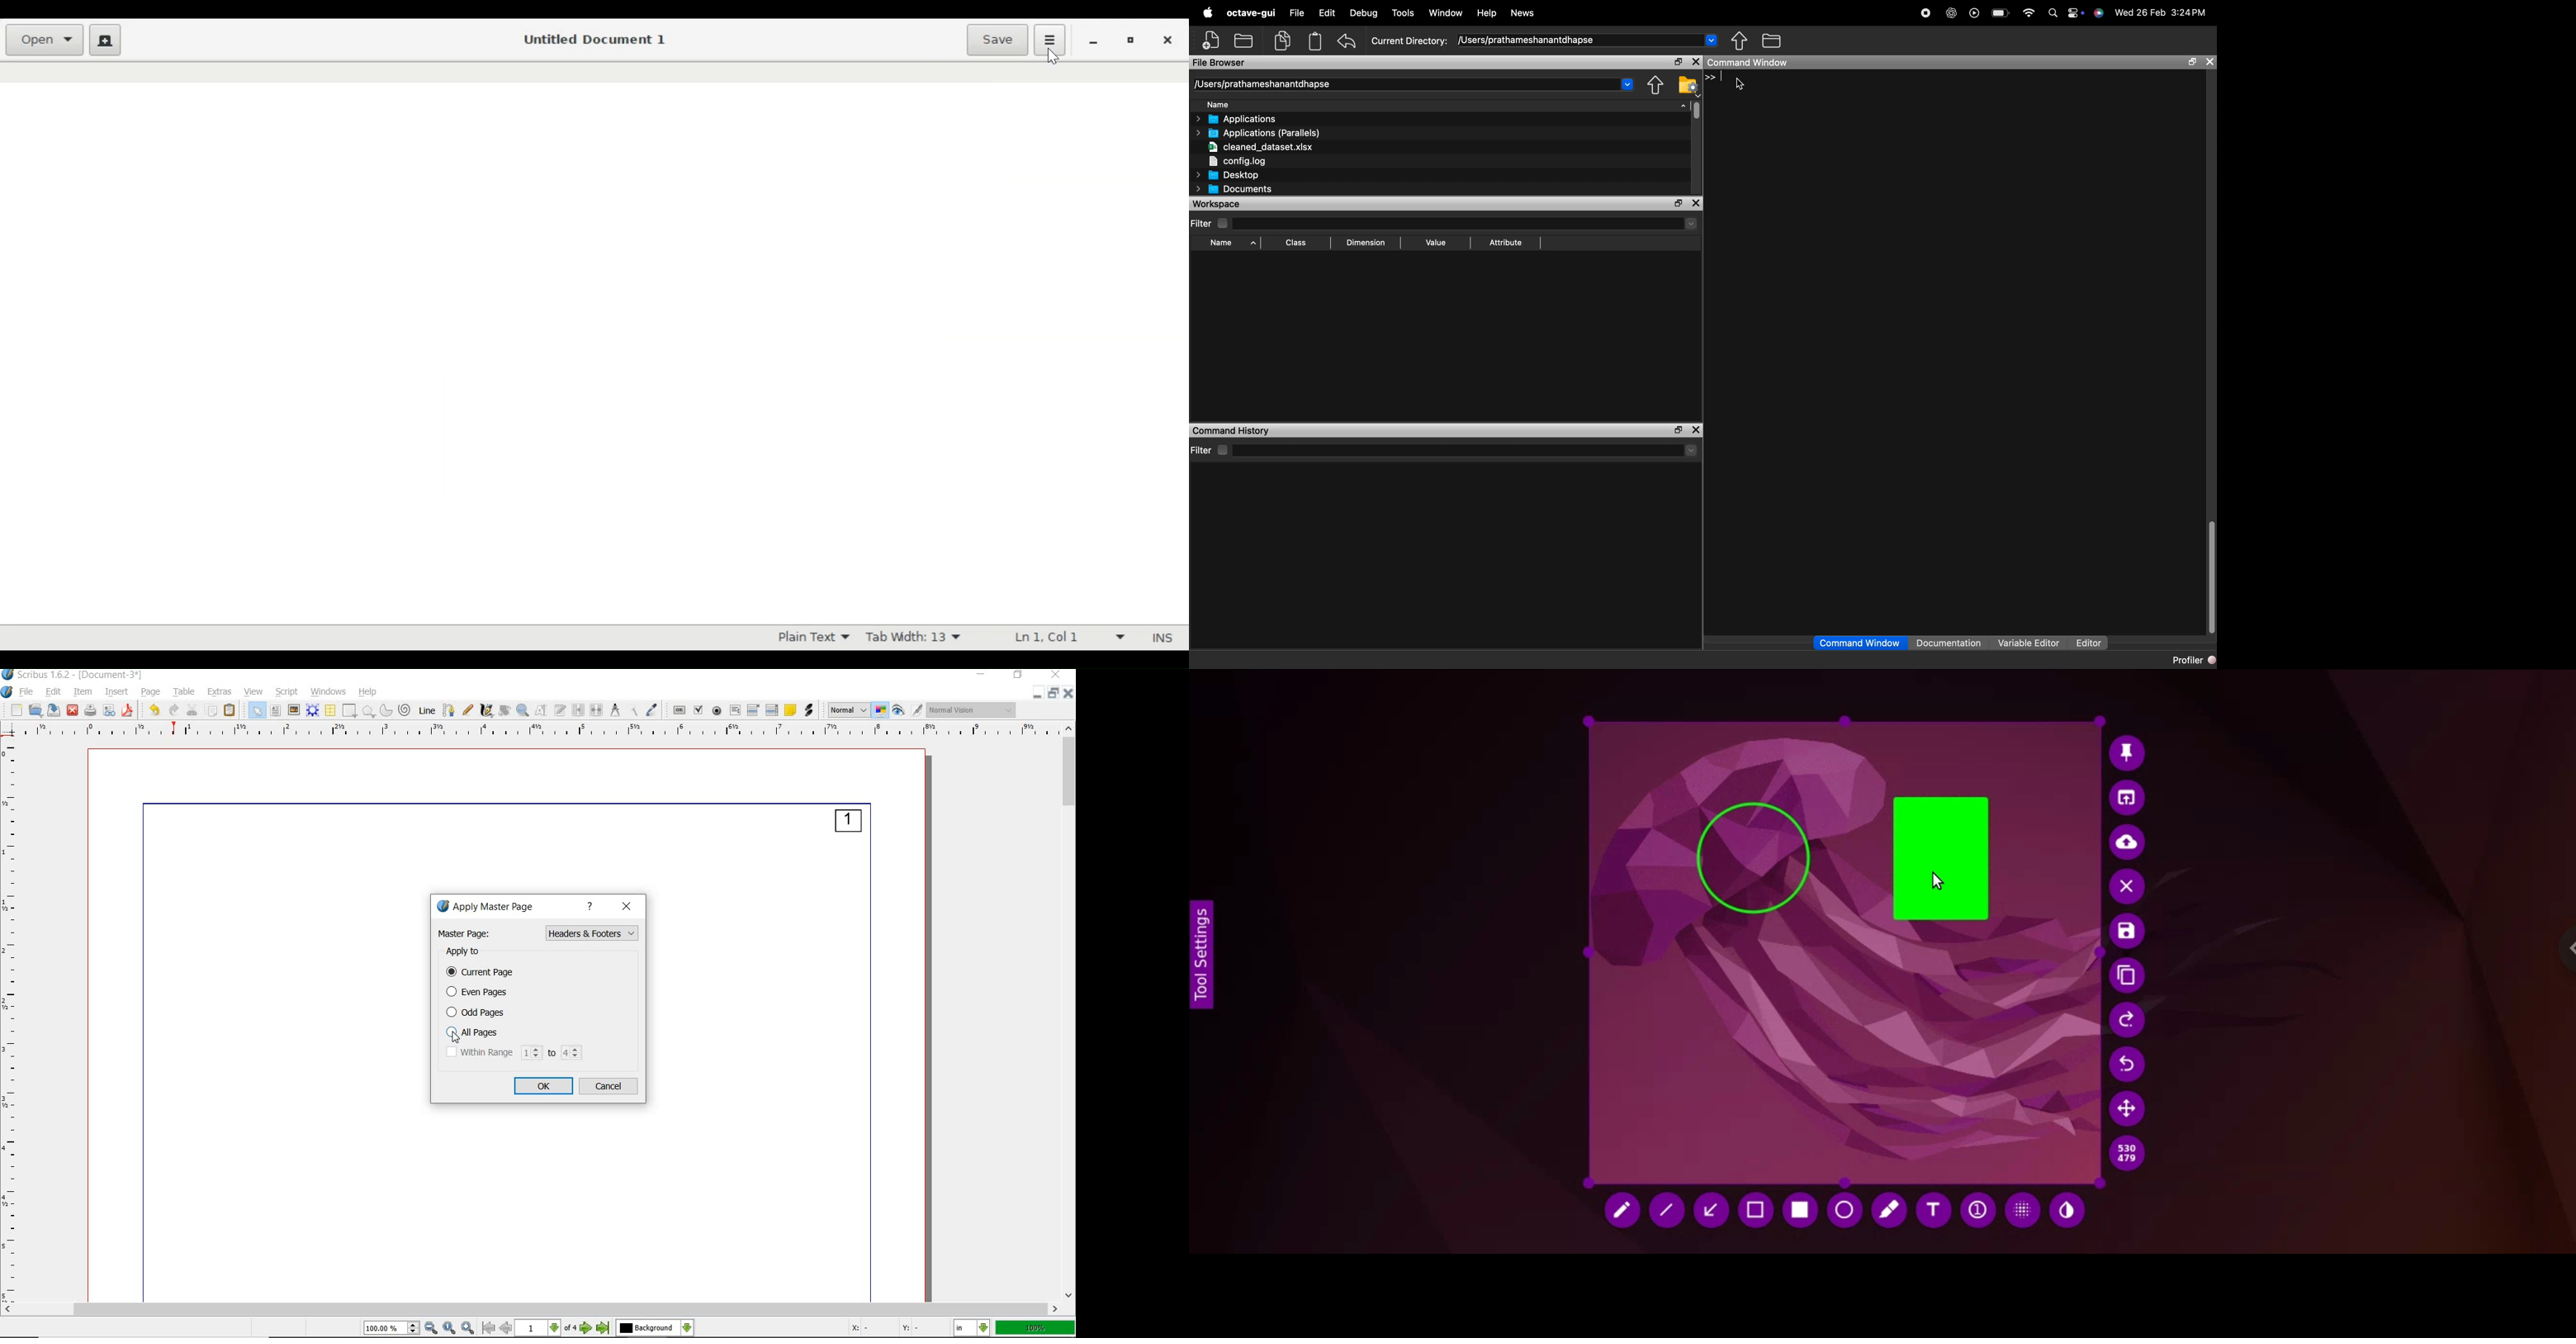  What do you see at coordinates (16, 709) in the screenshot?
I see `new` at bounding box center [16, 709].